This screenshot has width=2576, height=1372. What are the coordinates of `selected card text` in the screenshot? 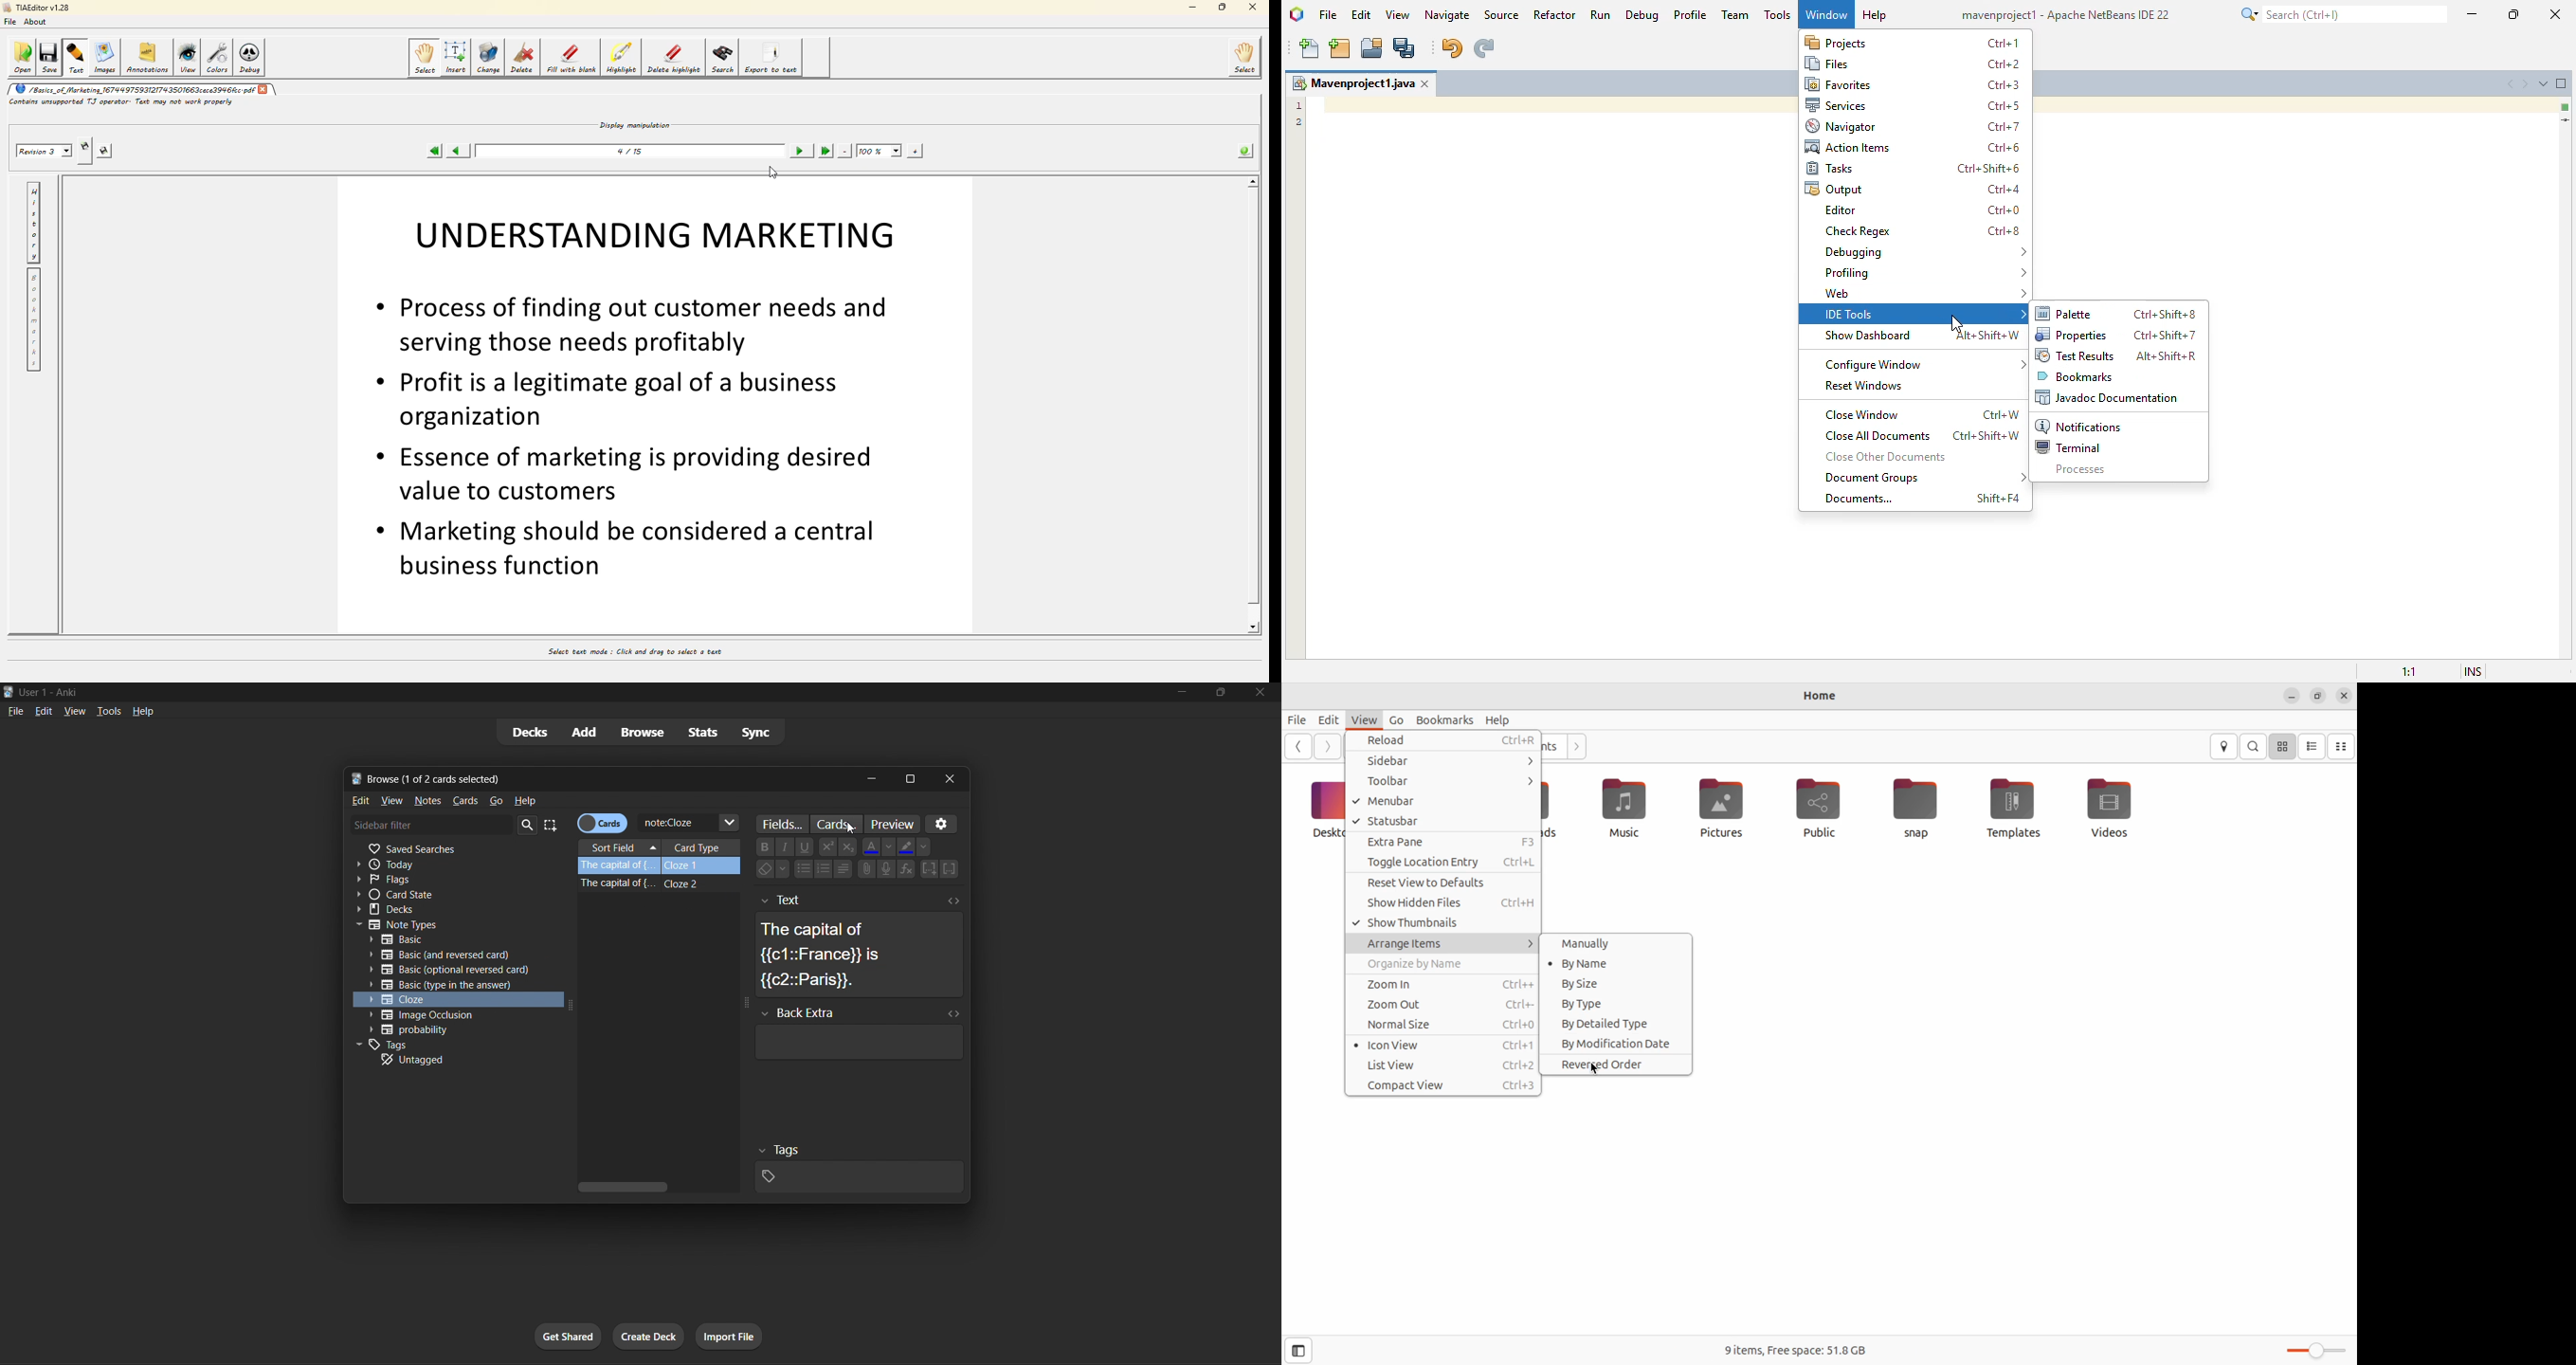 It's located at (860, 942).